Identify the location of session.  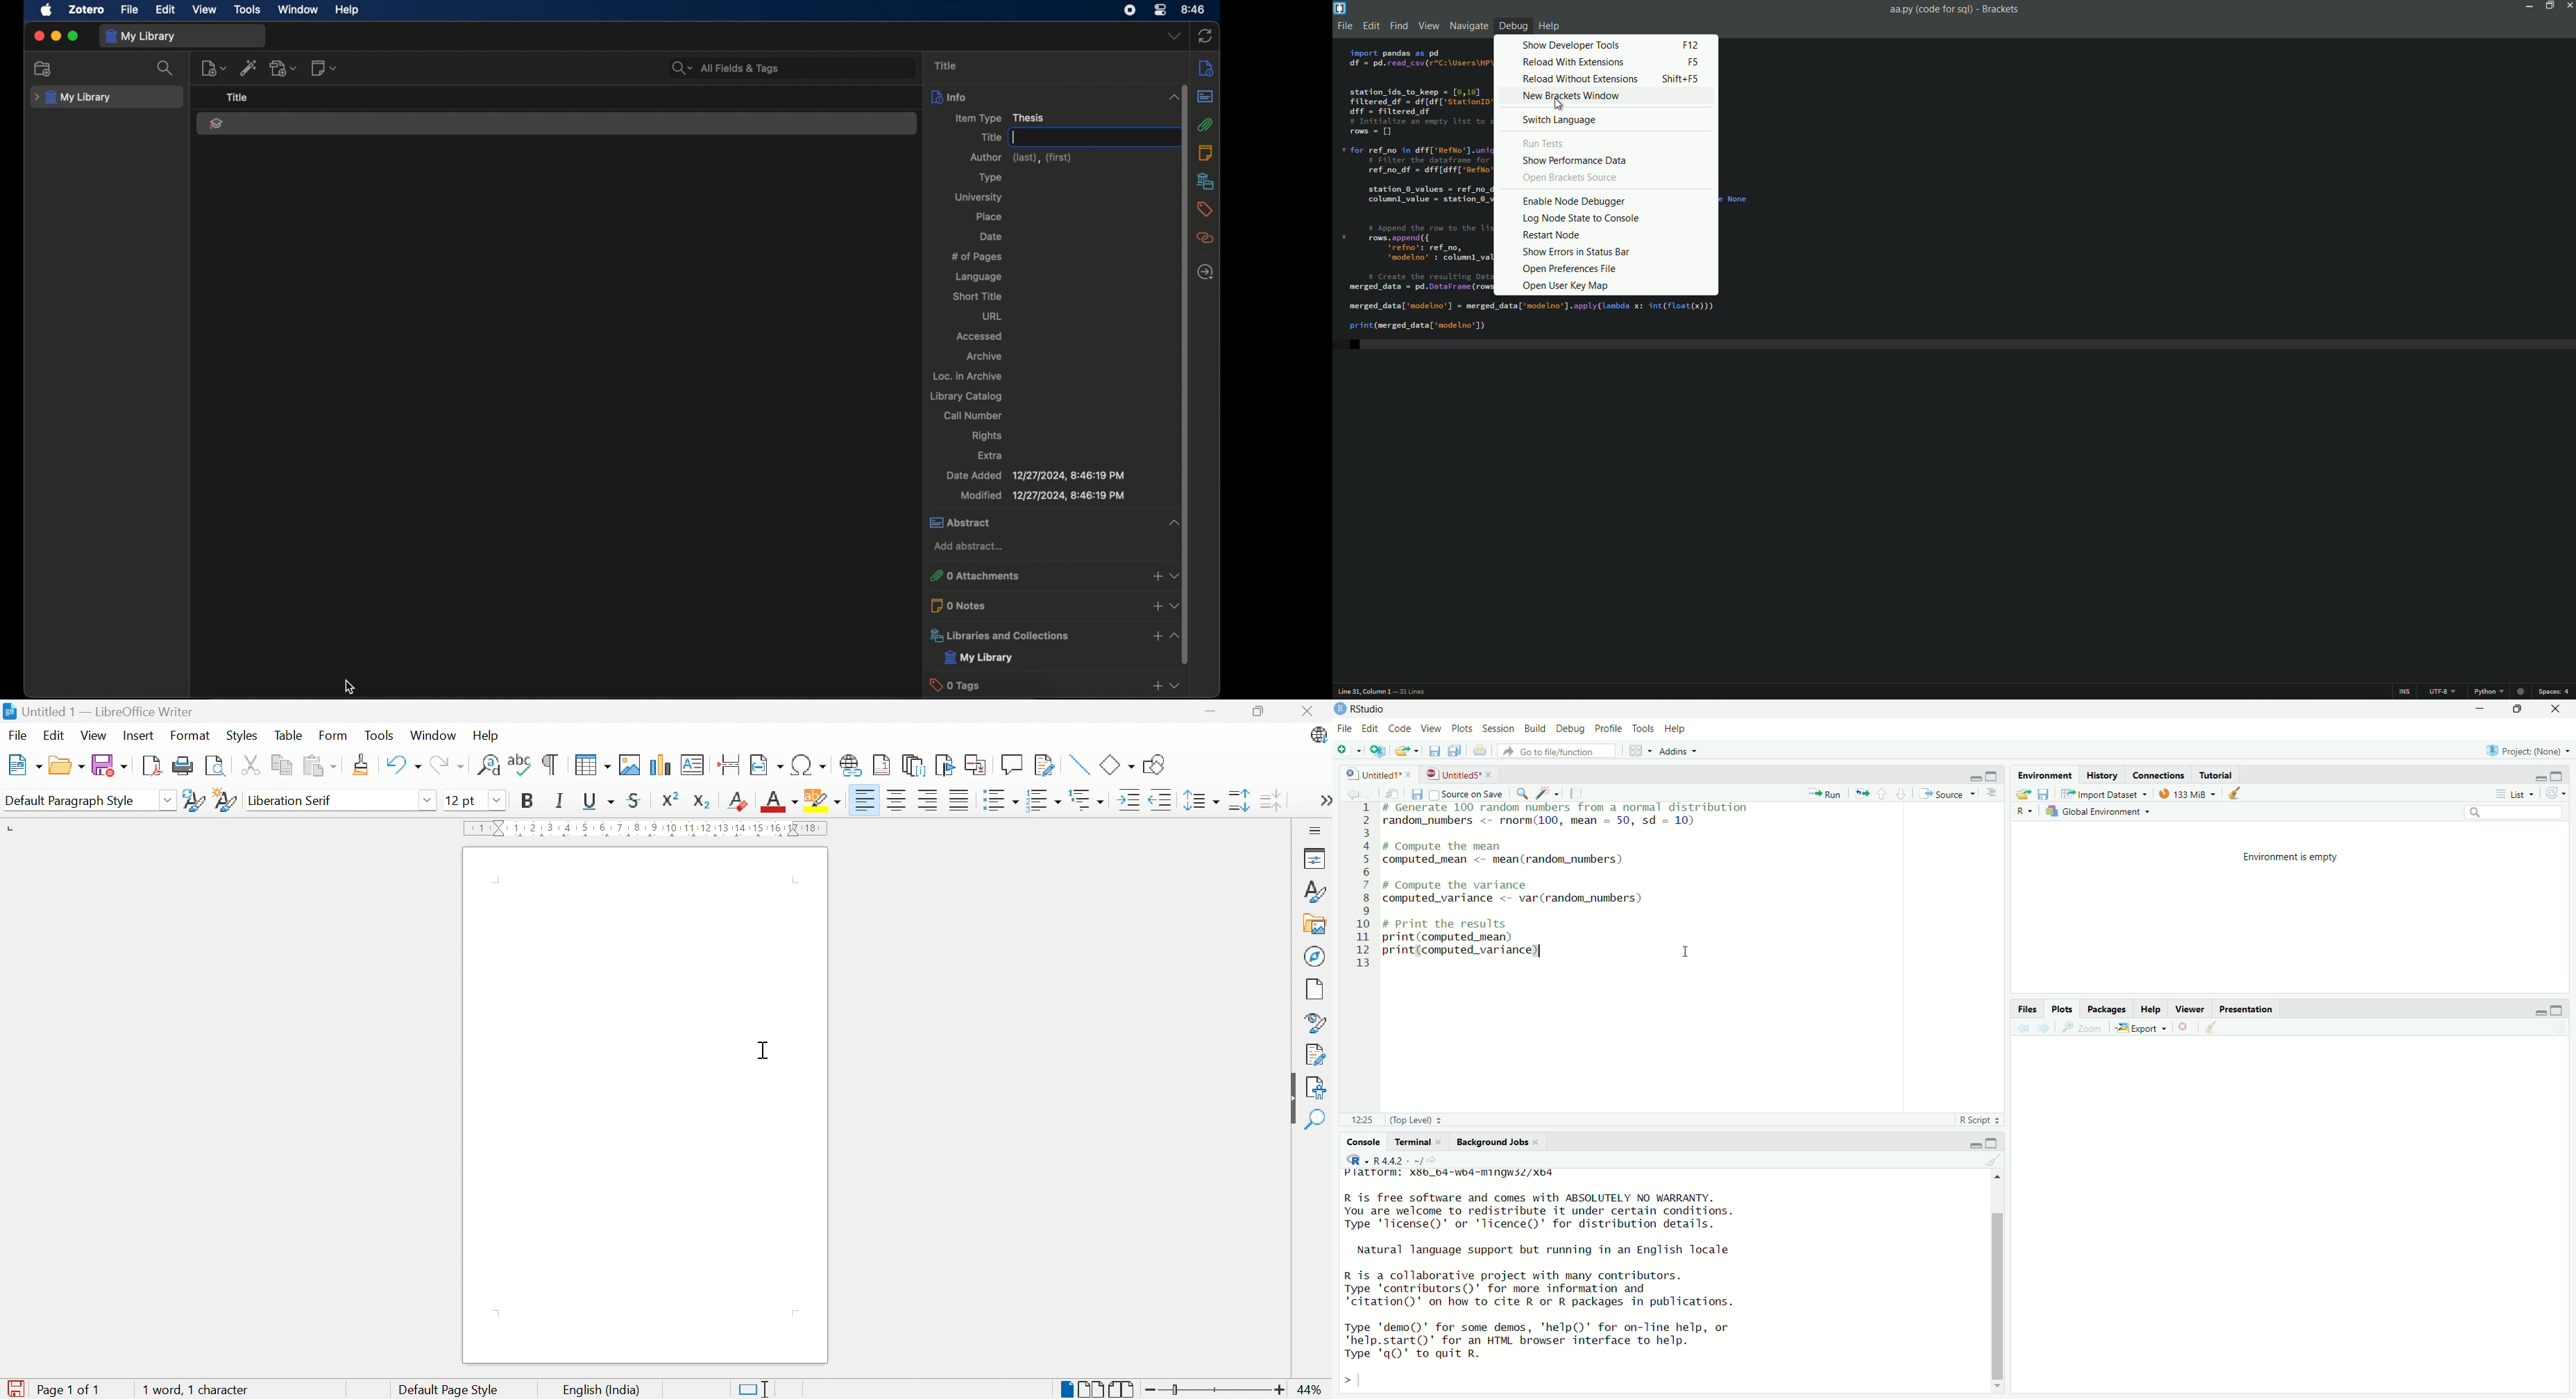
(1500, 729).